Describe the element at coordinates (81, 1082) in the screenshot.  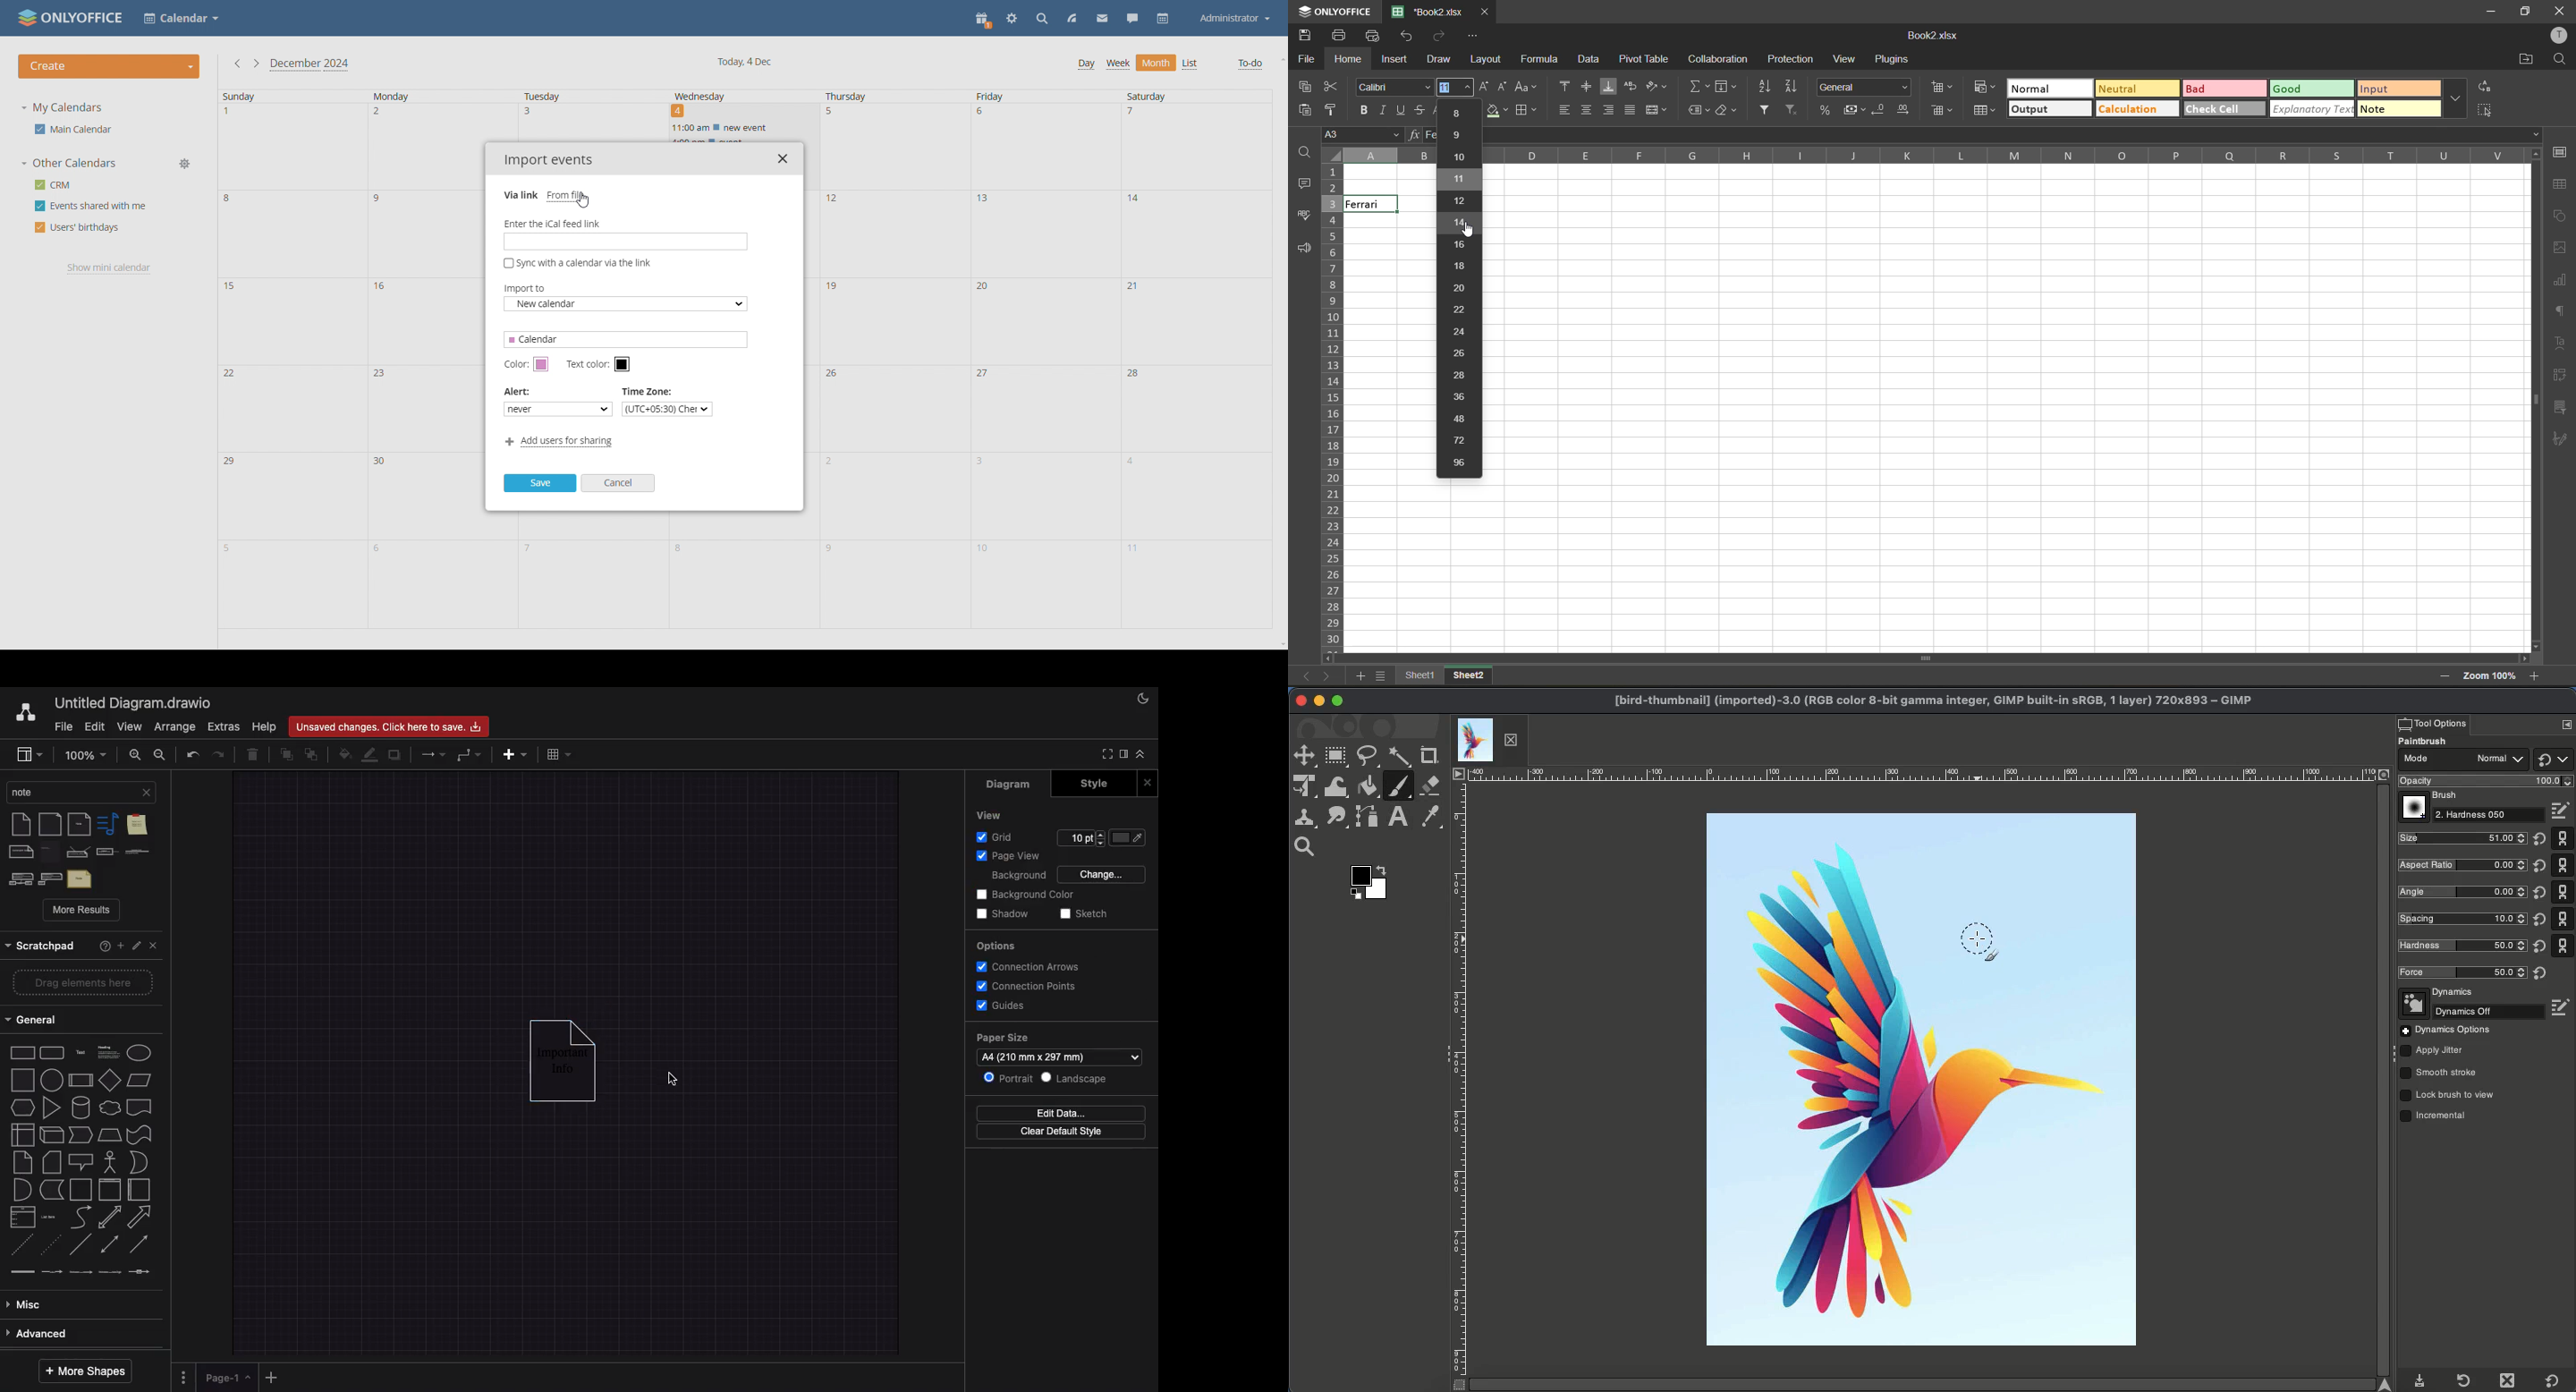
I see `diamond` at that location.